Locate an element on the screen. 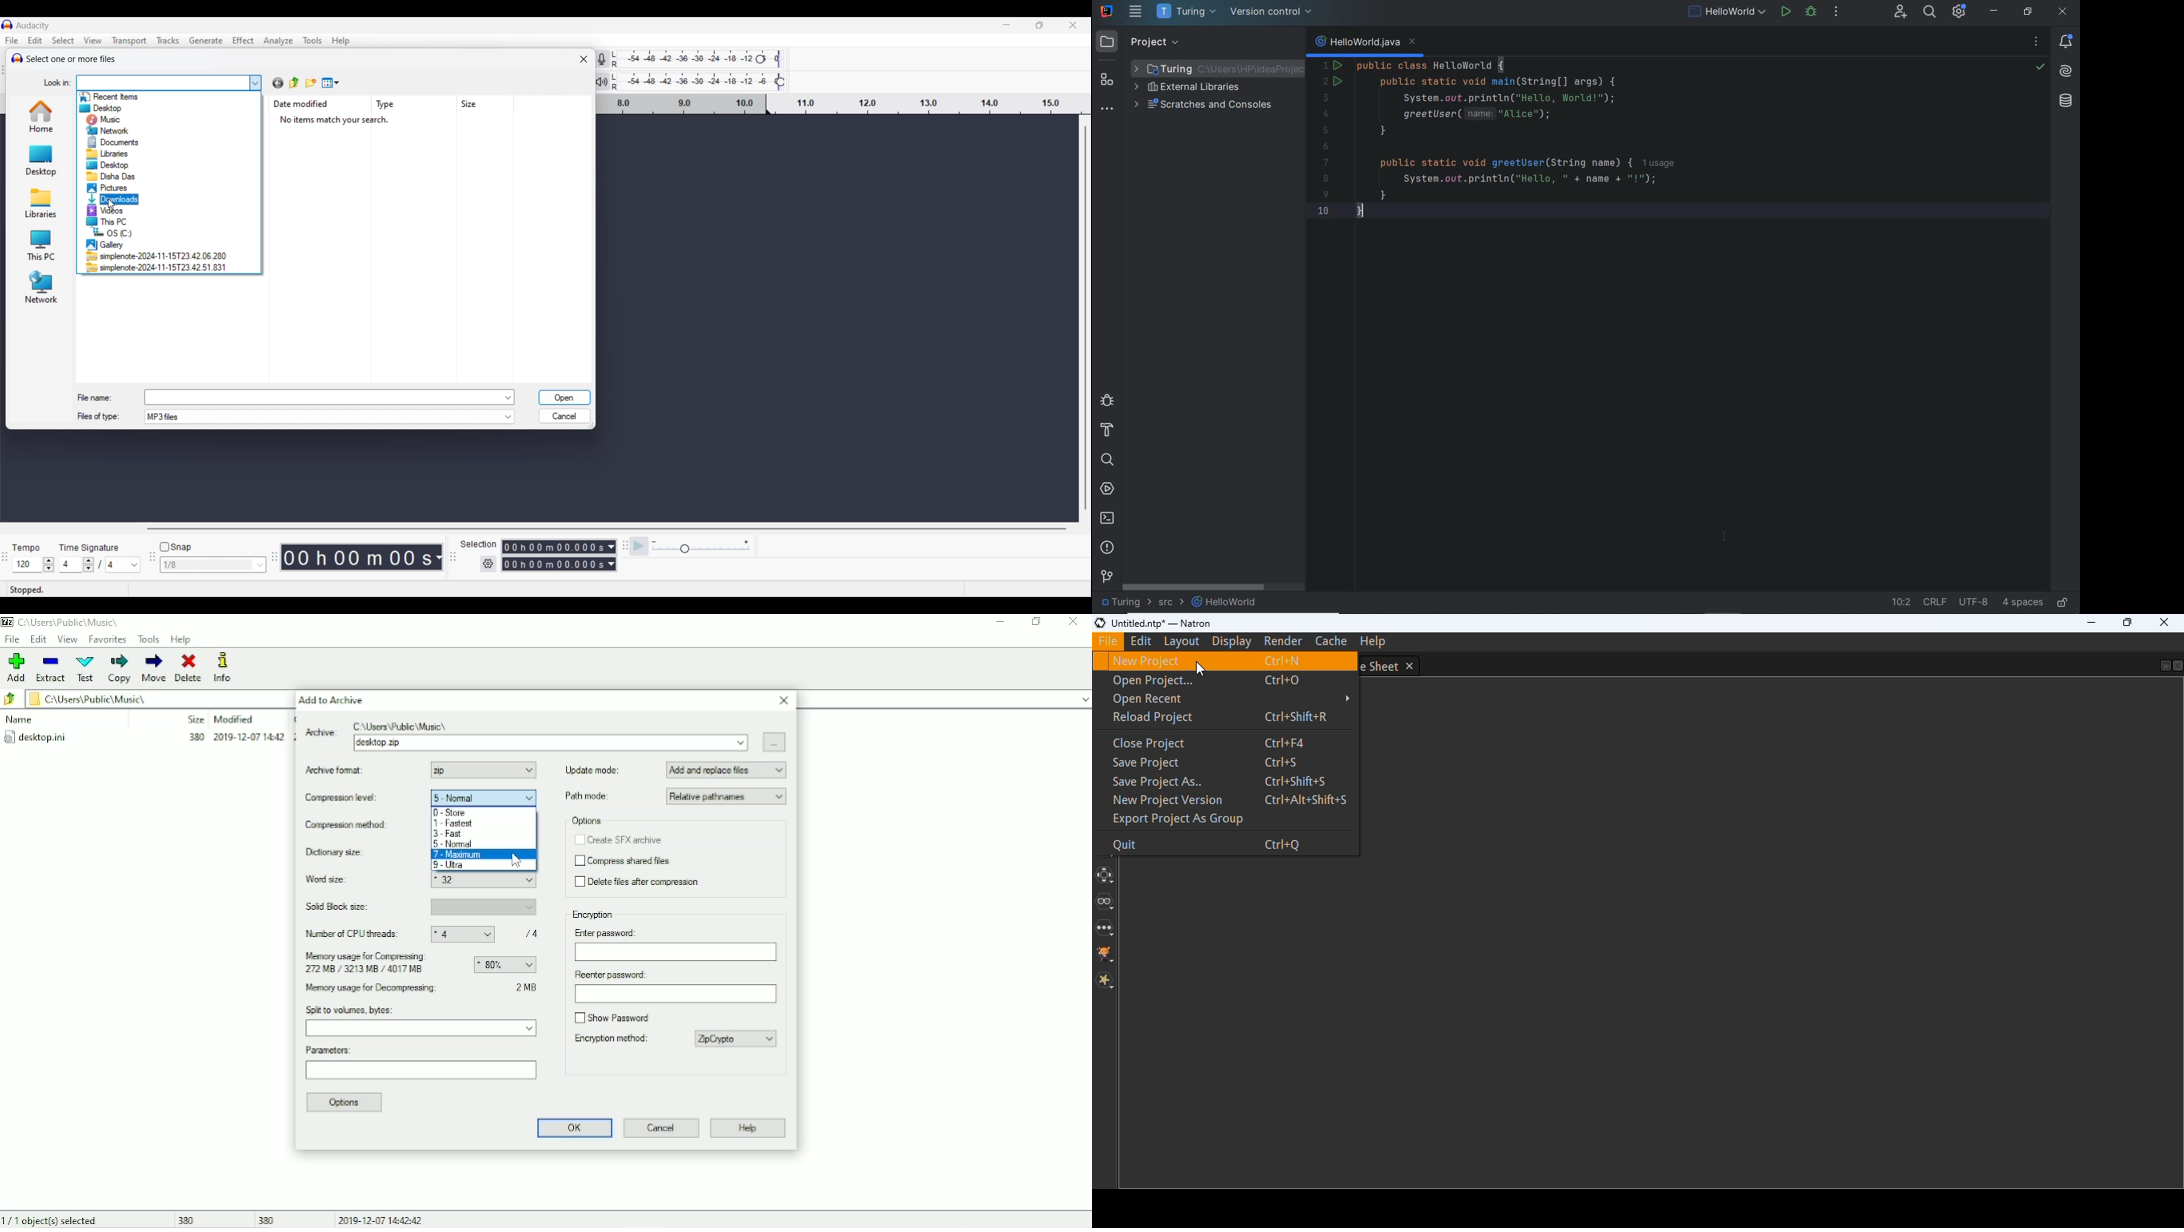 Image resolution: width=2184 pixels, height=1232 pixels. Libraries folder is located at coordinates (39, 202).